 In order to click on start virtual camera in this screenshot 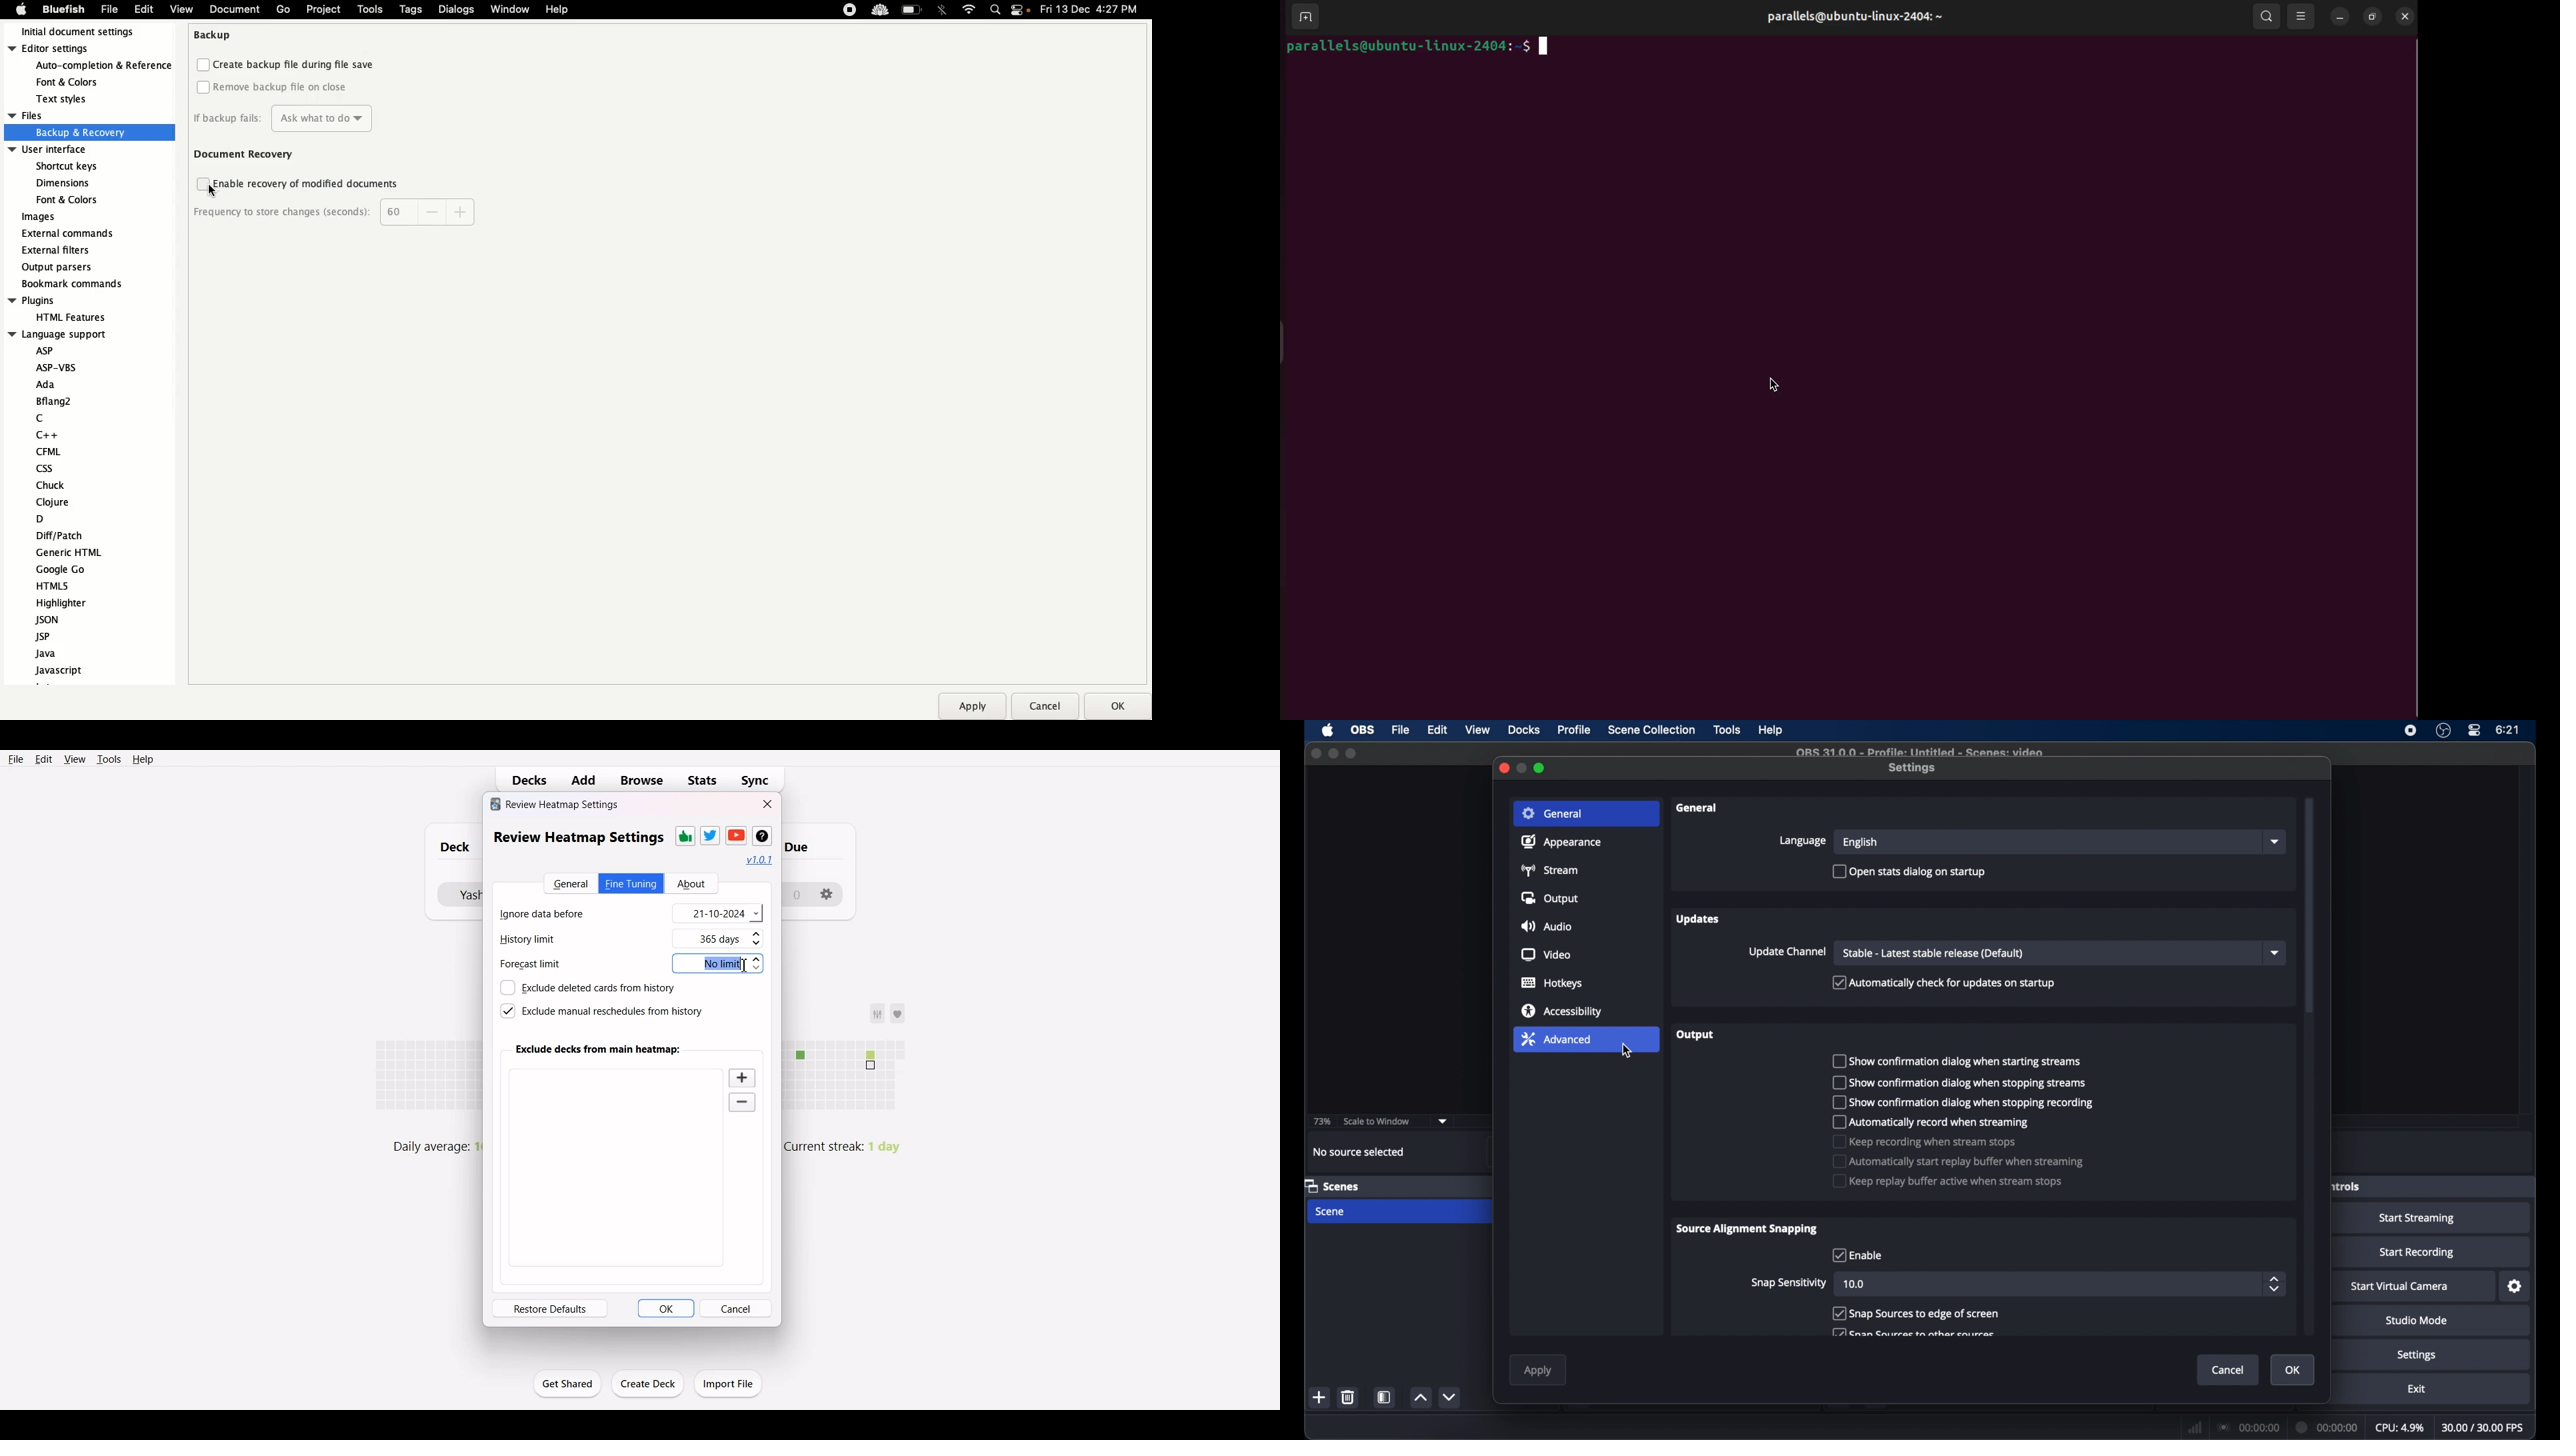, I will do `click(2399, 1287)`.